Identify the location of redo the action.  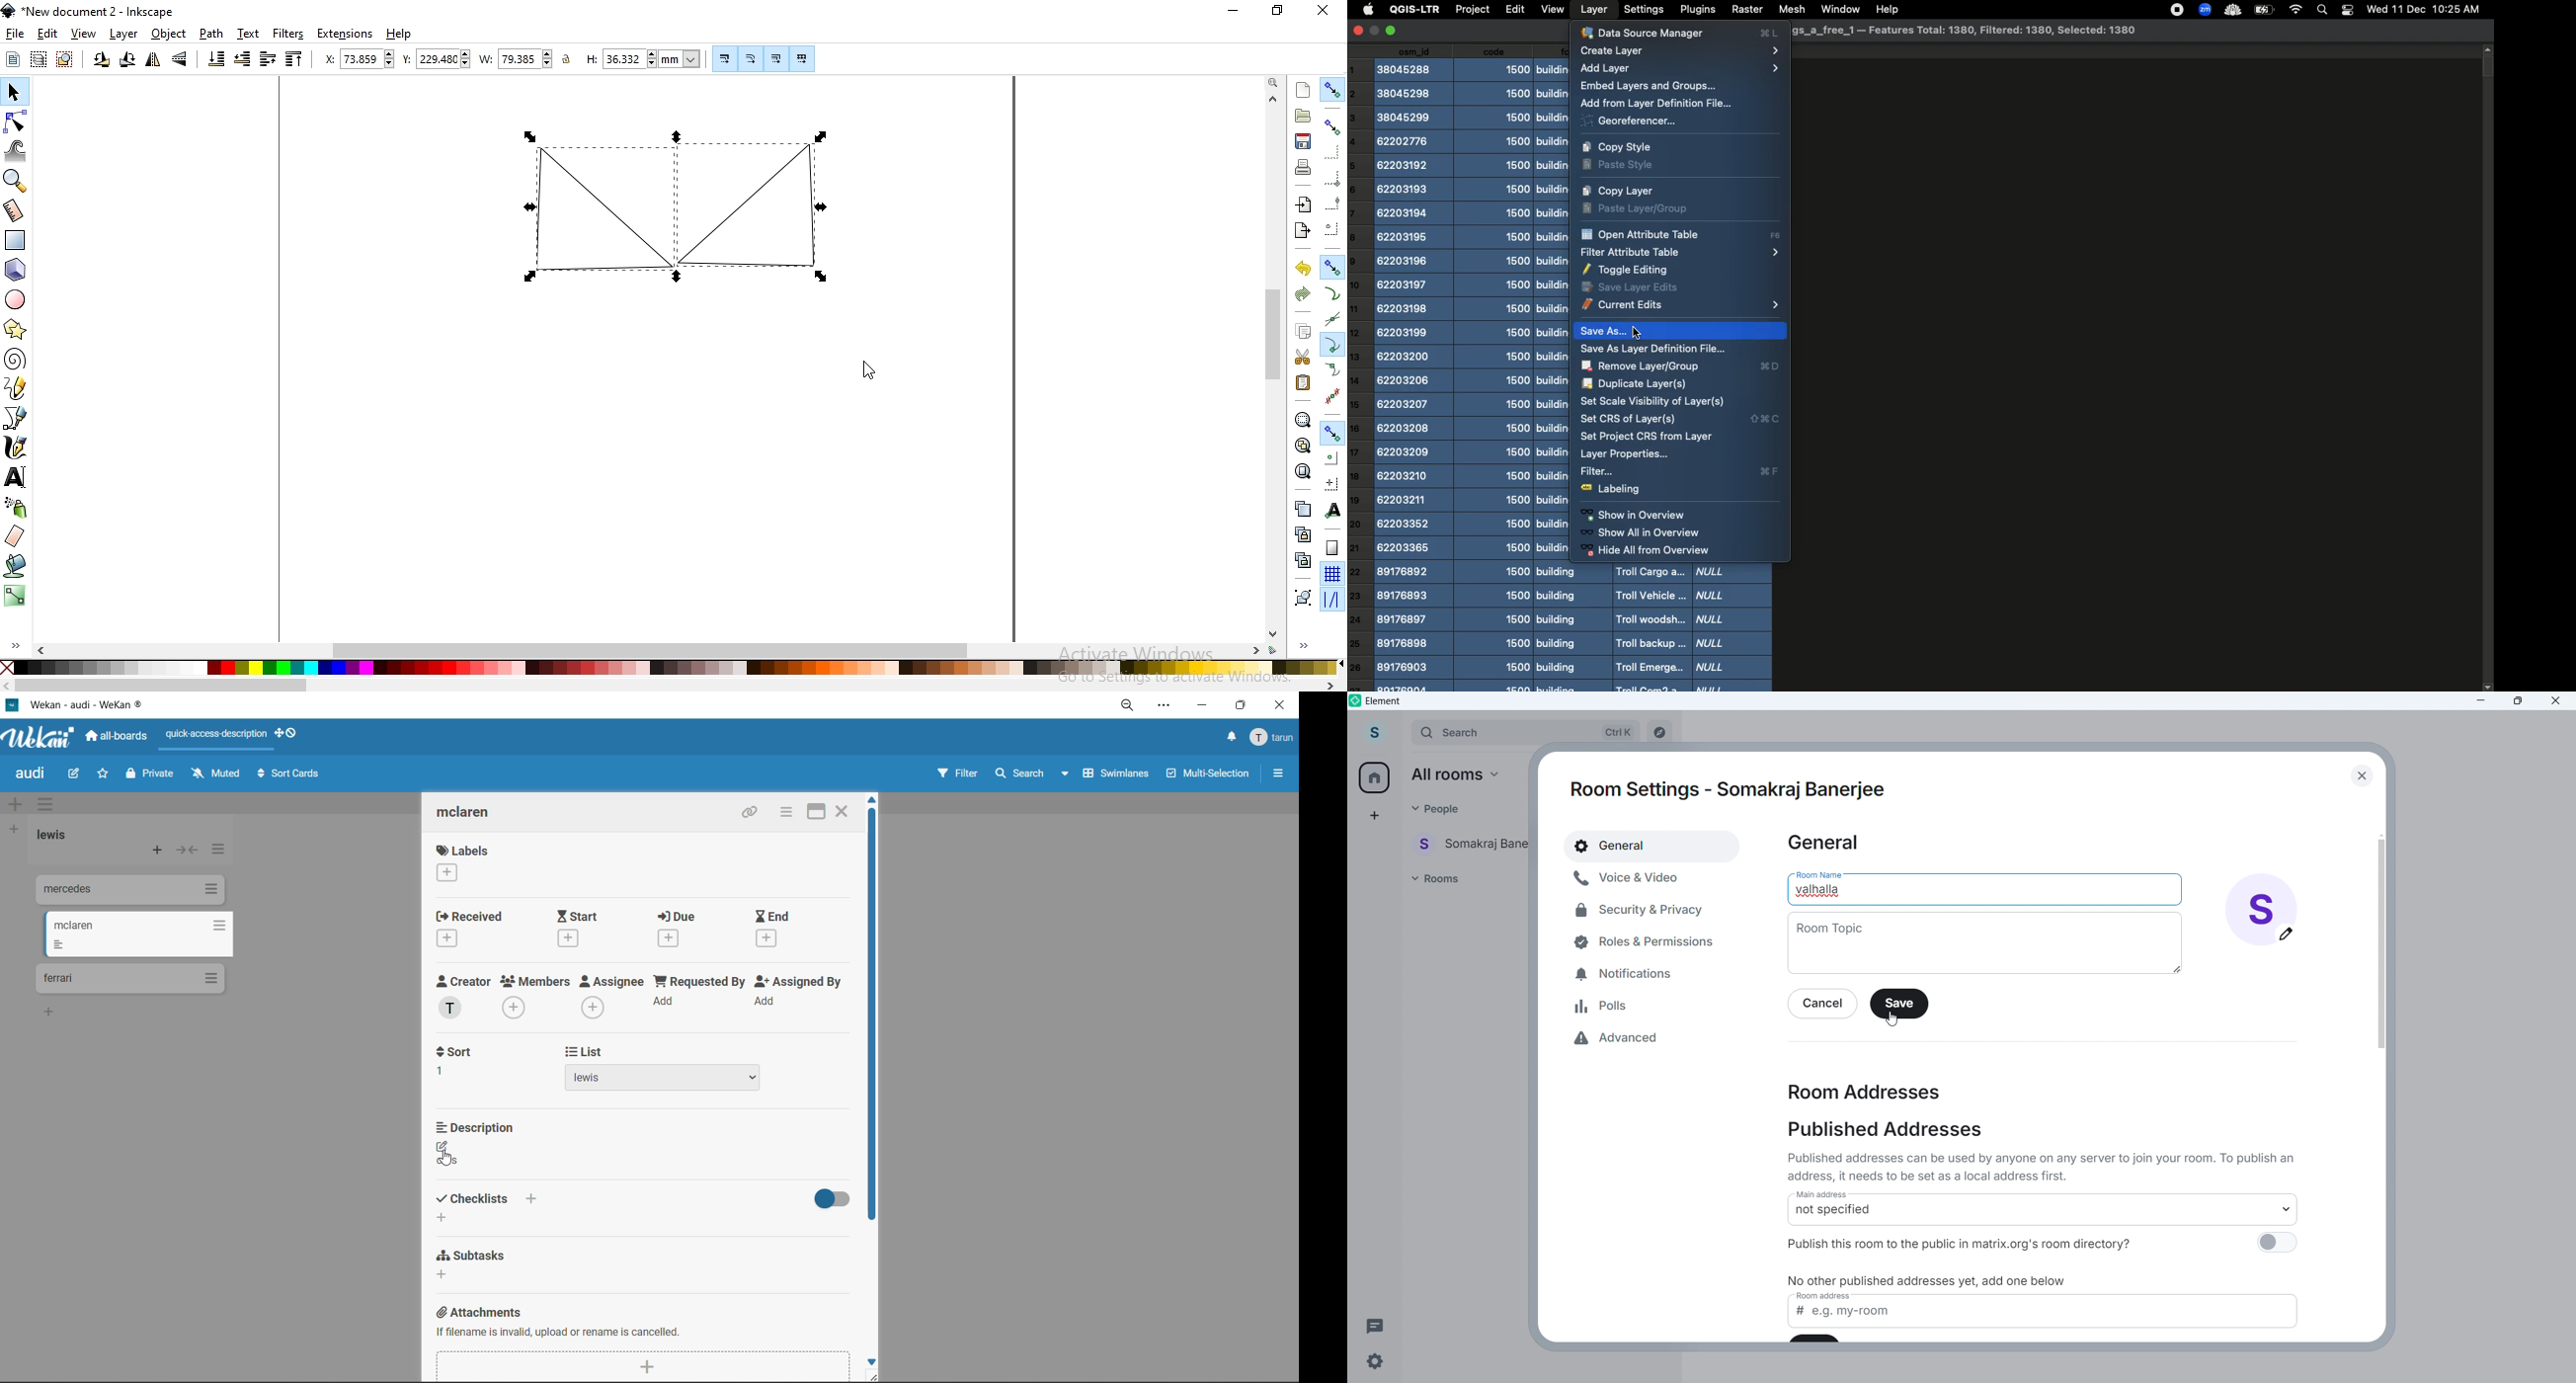
(1304, 293).